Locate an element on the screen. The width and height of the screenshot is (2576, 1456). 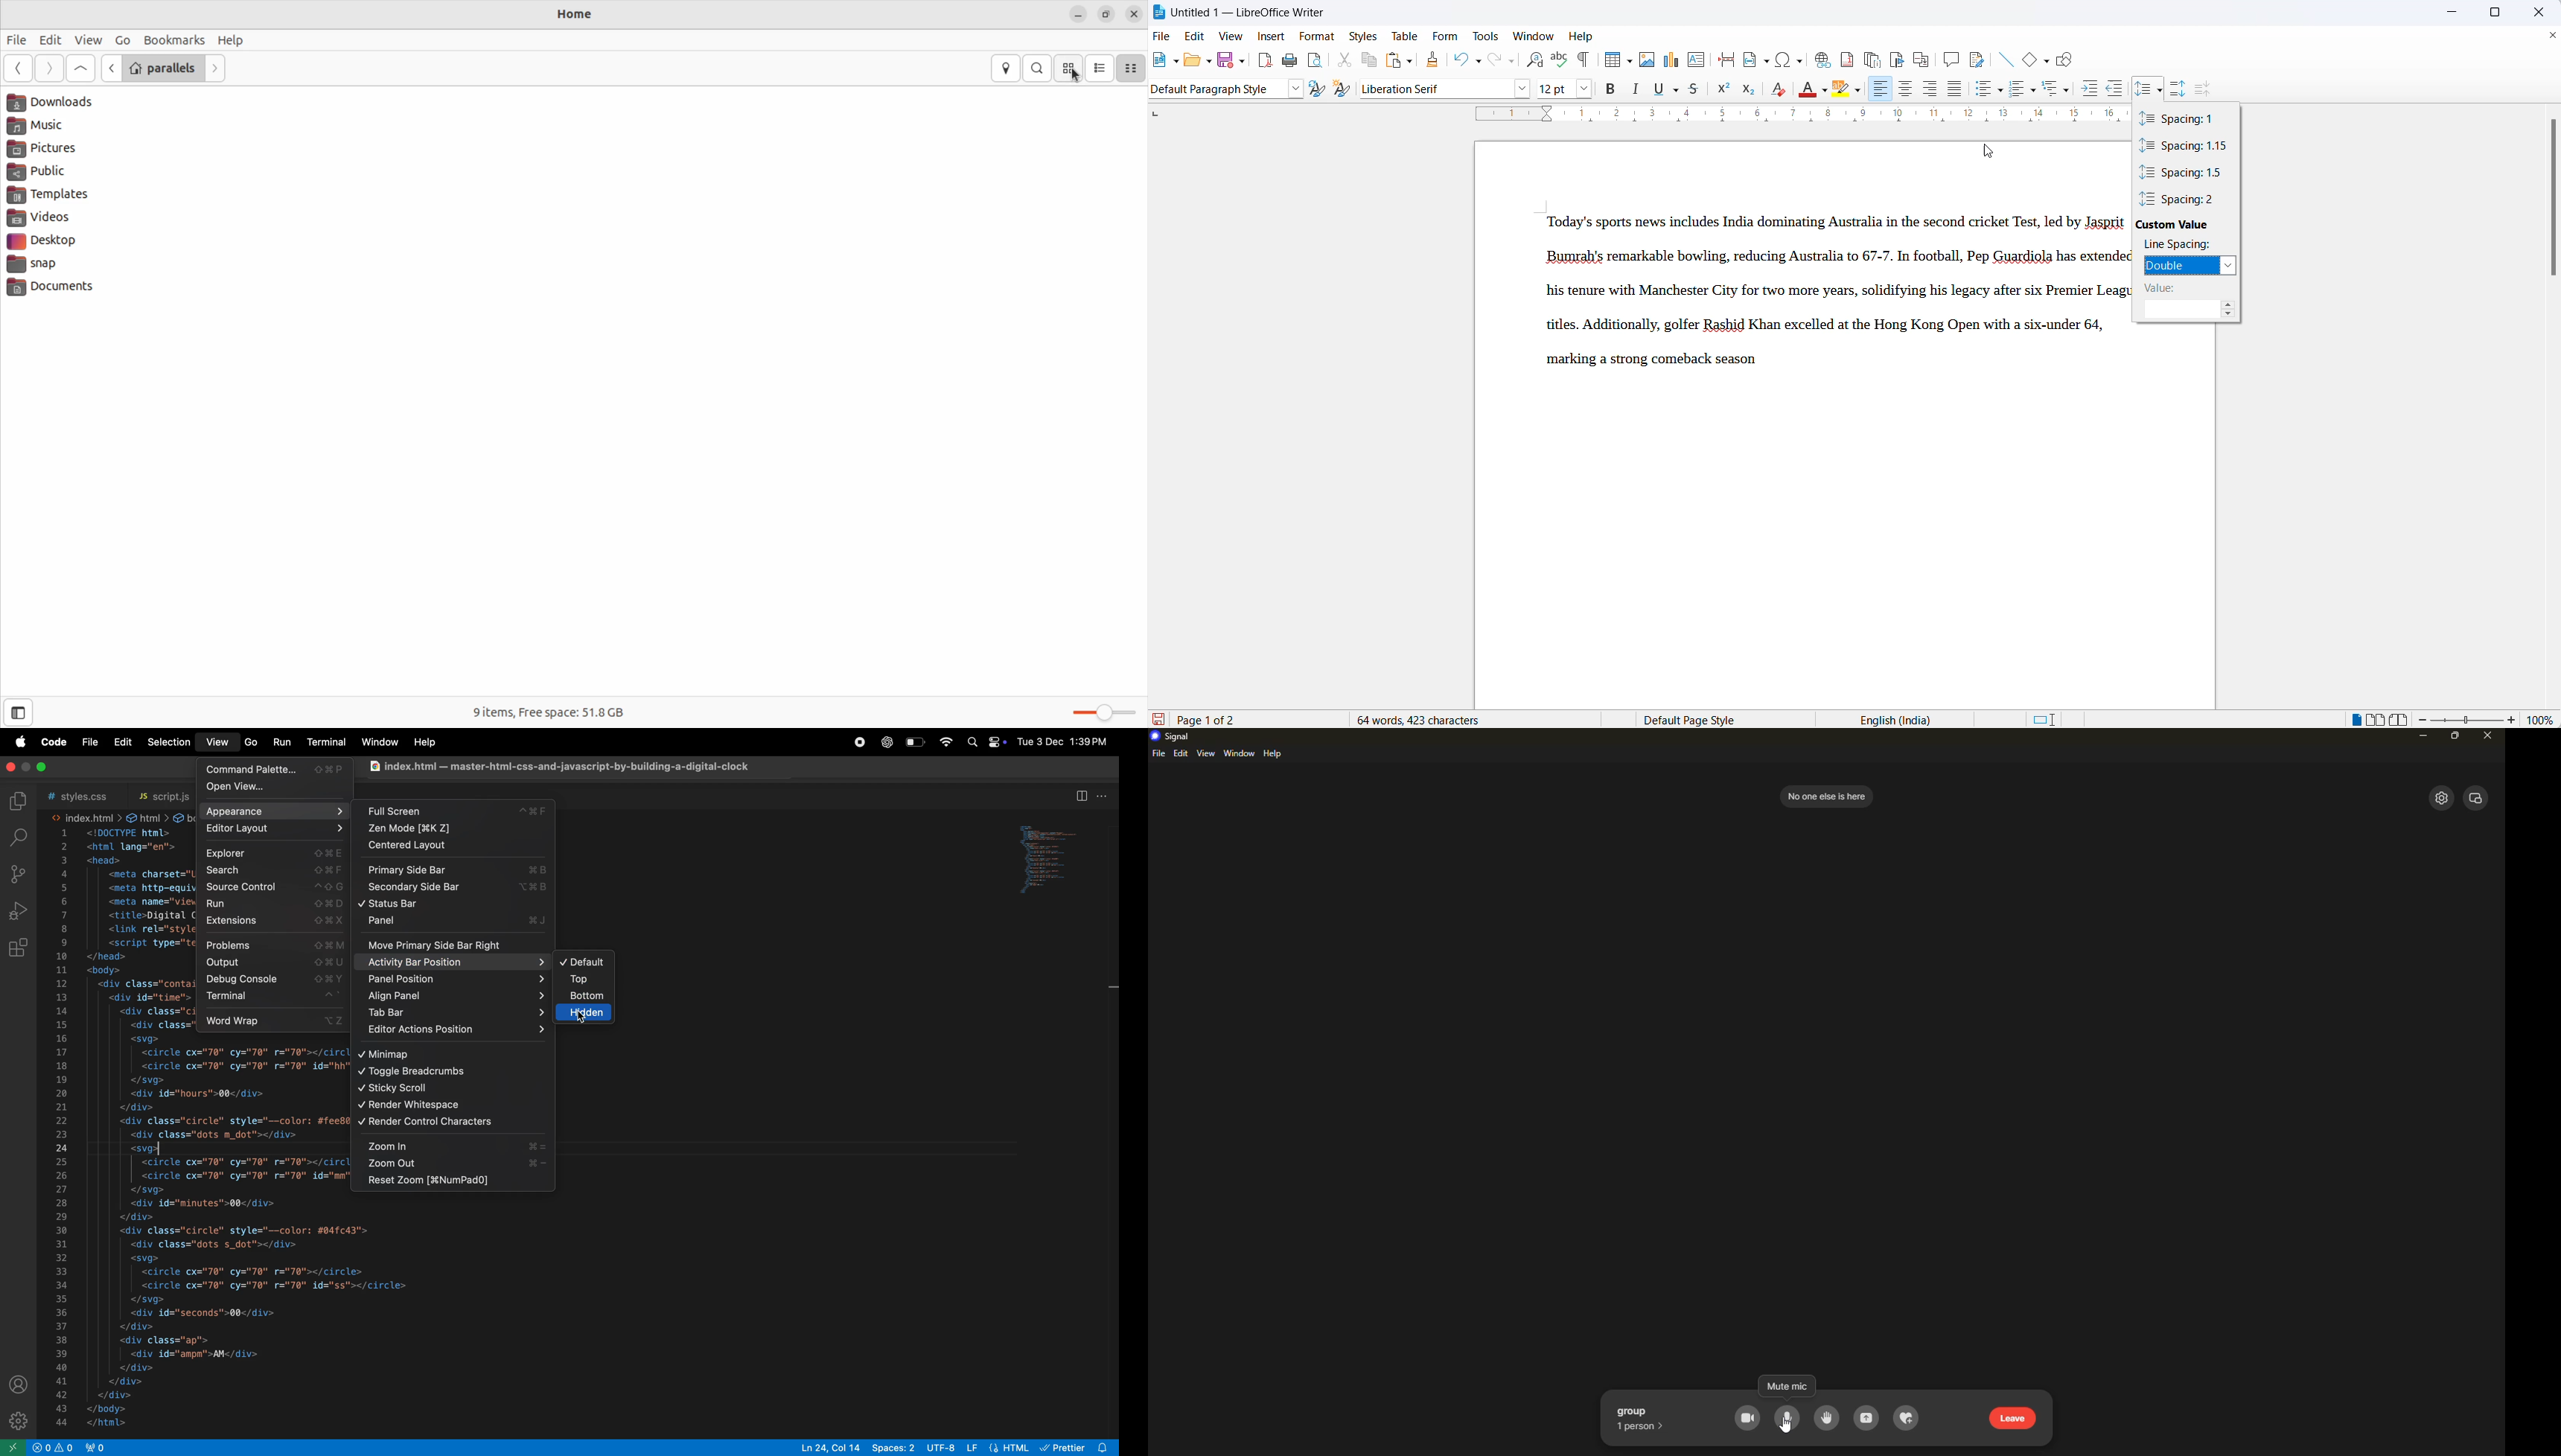
spacing value 2 is located at coordinates (2186, 199).